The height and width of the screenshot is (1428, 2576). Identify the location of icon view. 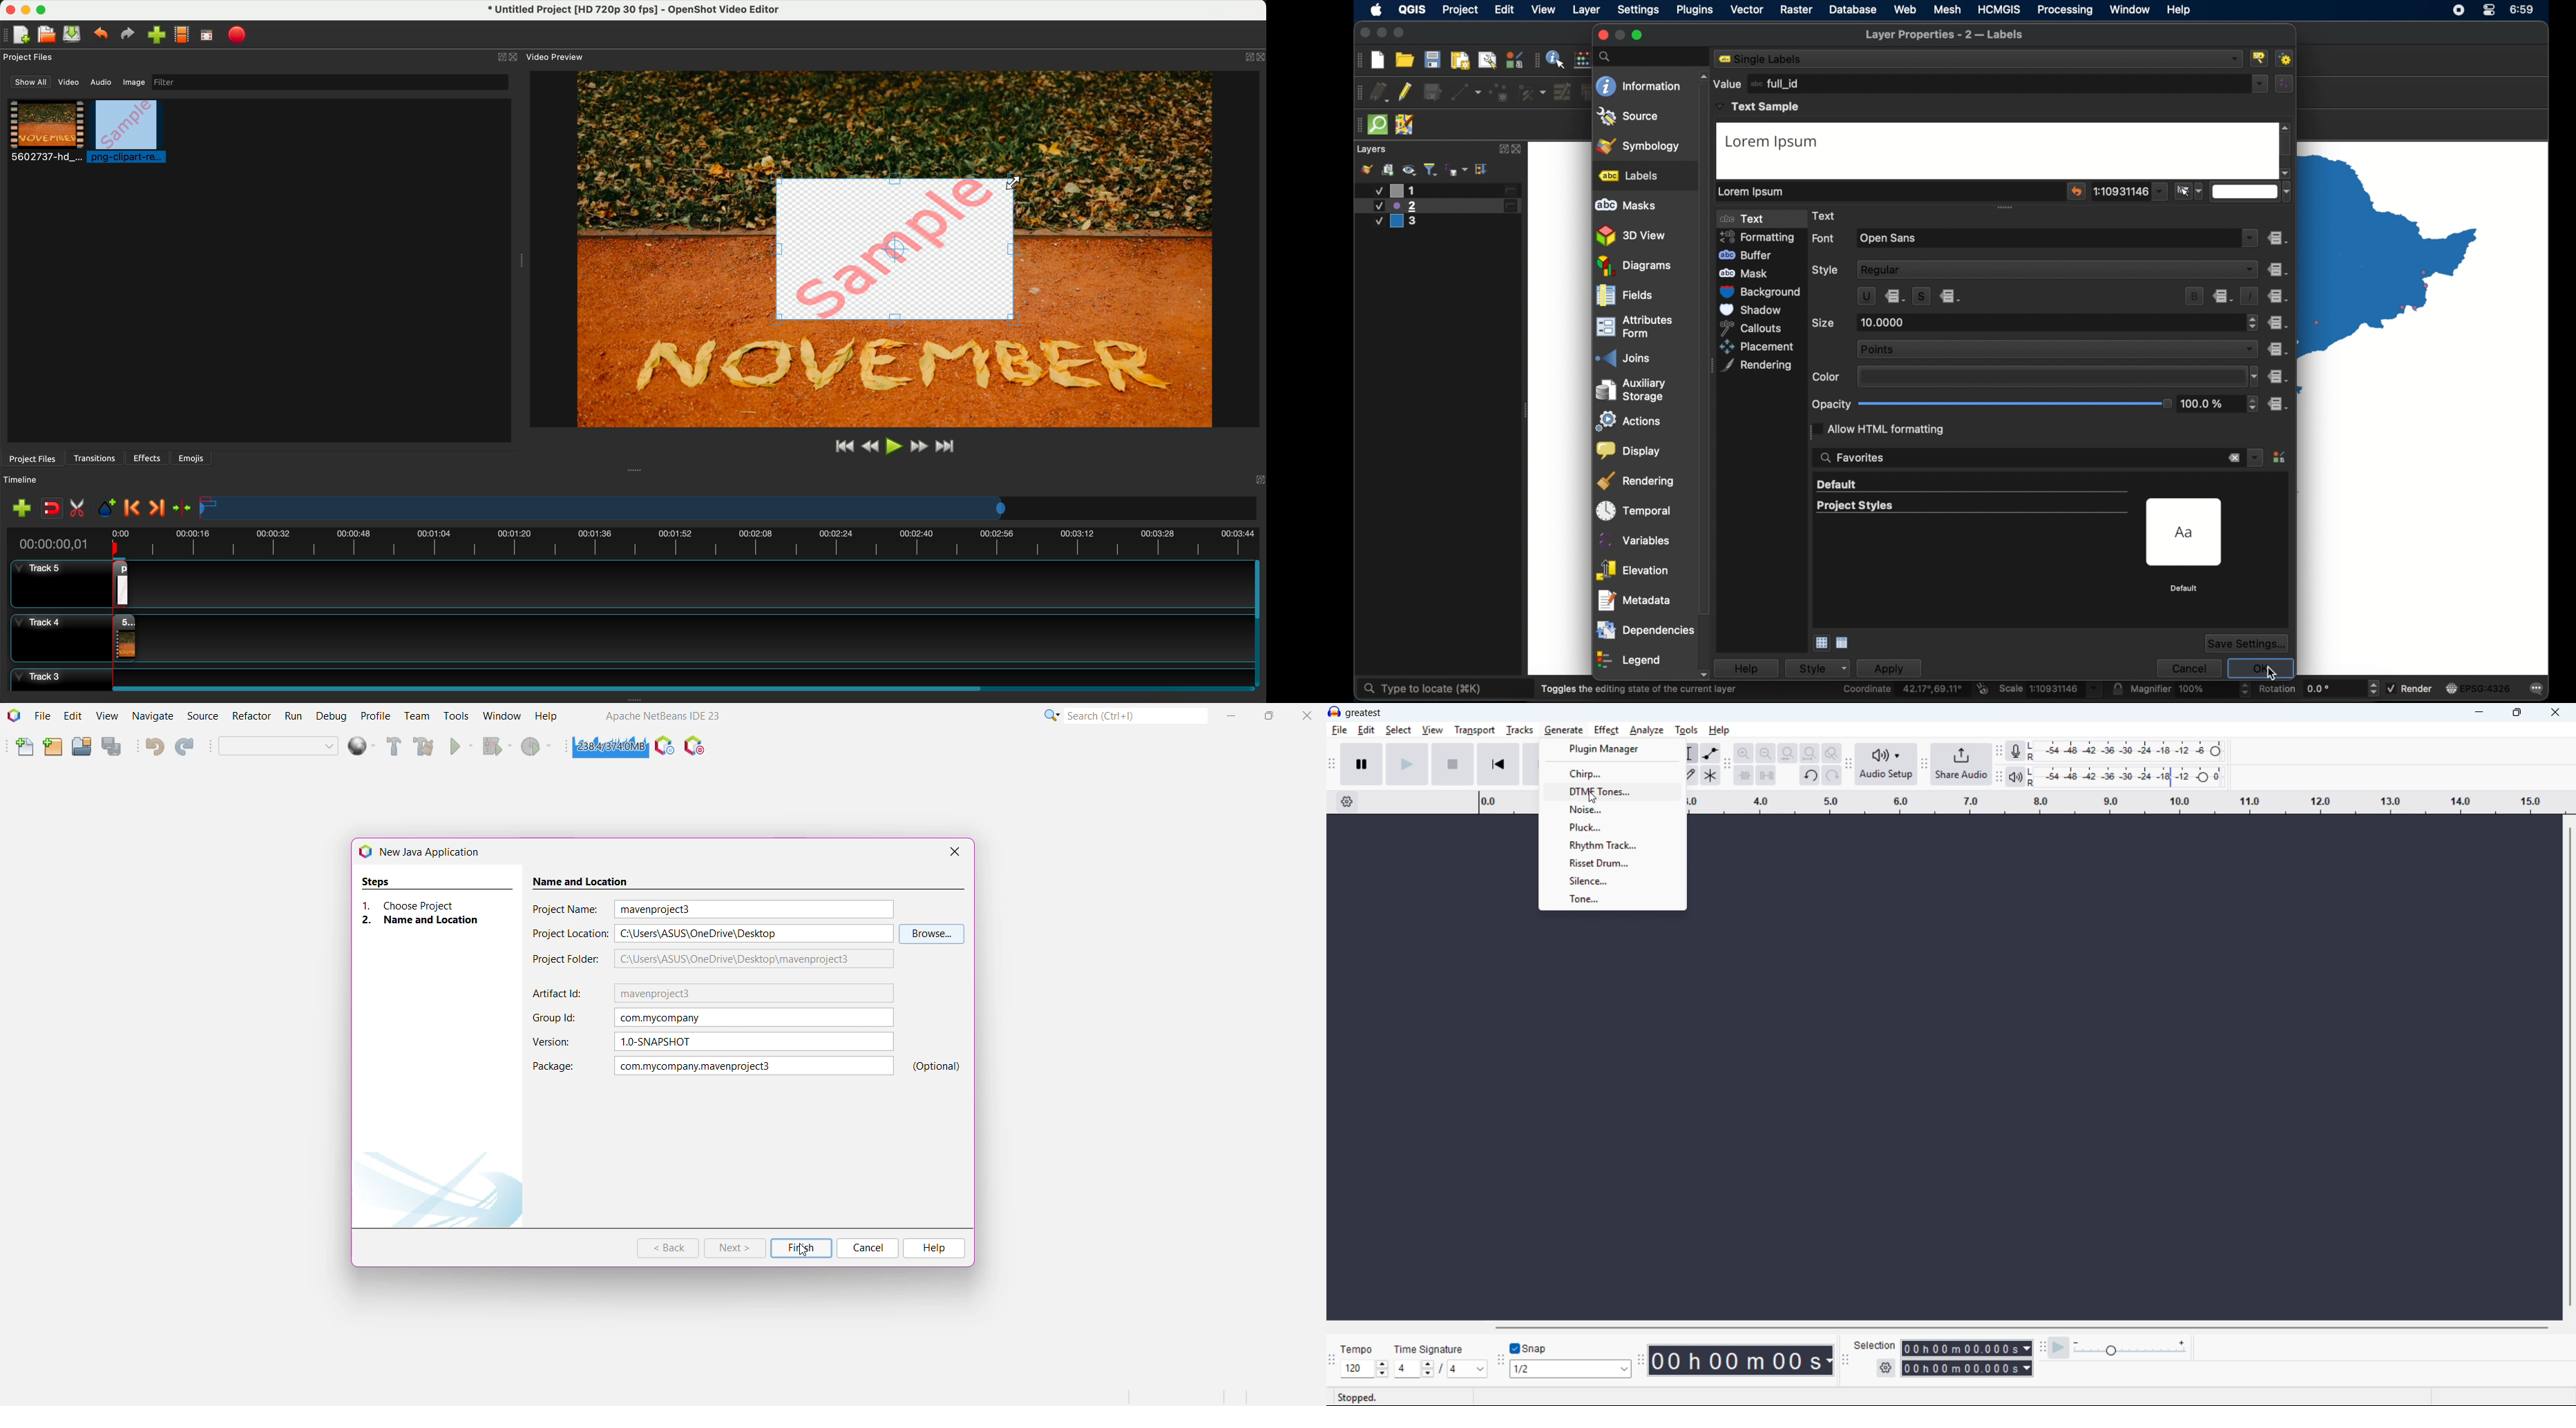
(1821, 644).